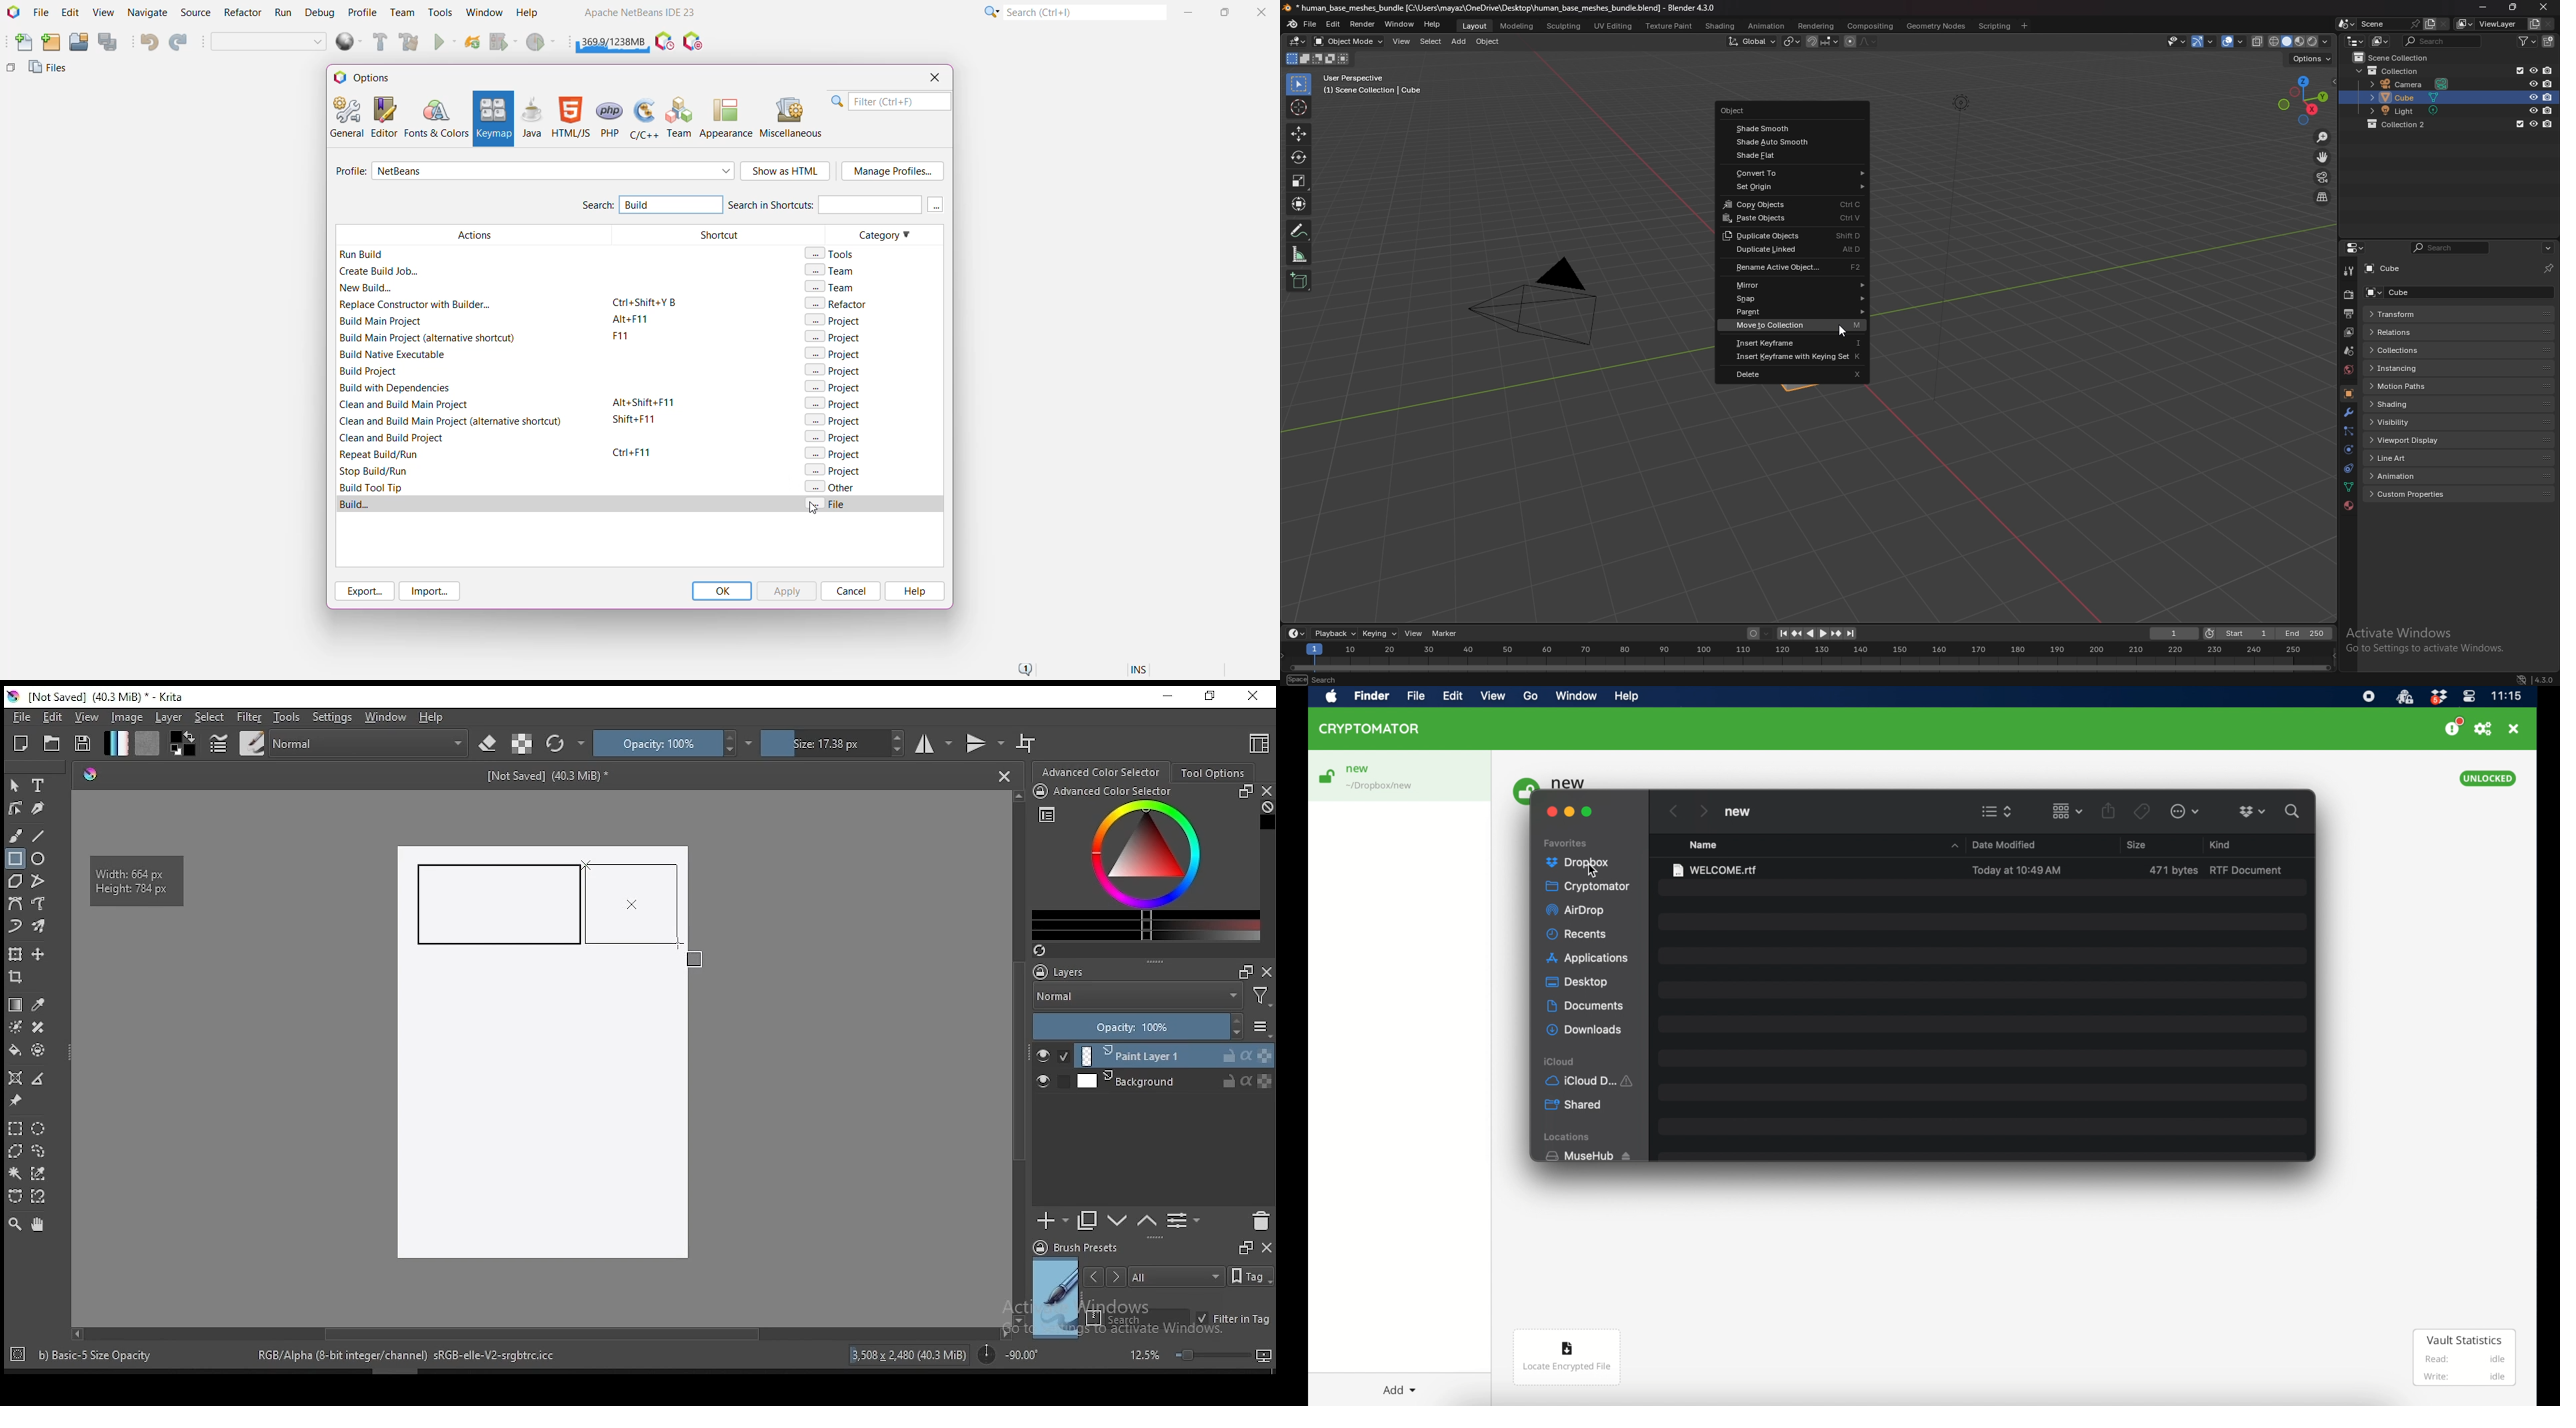 The image size is (2576, 1428). I want to click on elliptical selection tool, so click(38, 1129).